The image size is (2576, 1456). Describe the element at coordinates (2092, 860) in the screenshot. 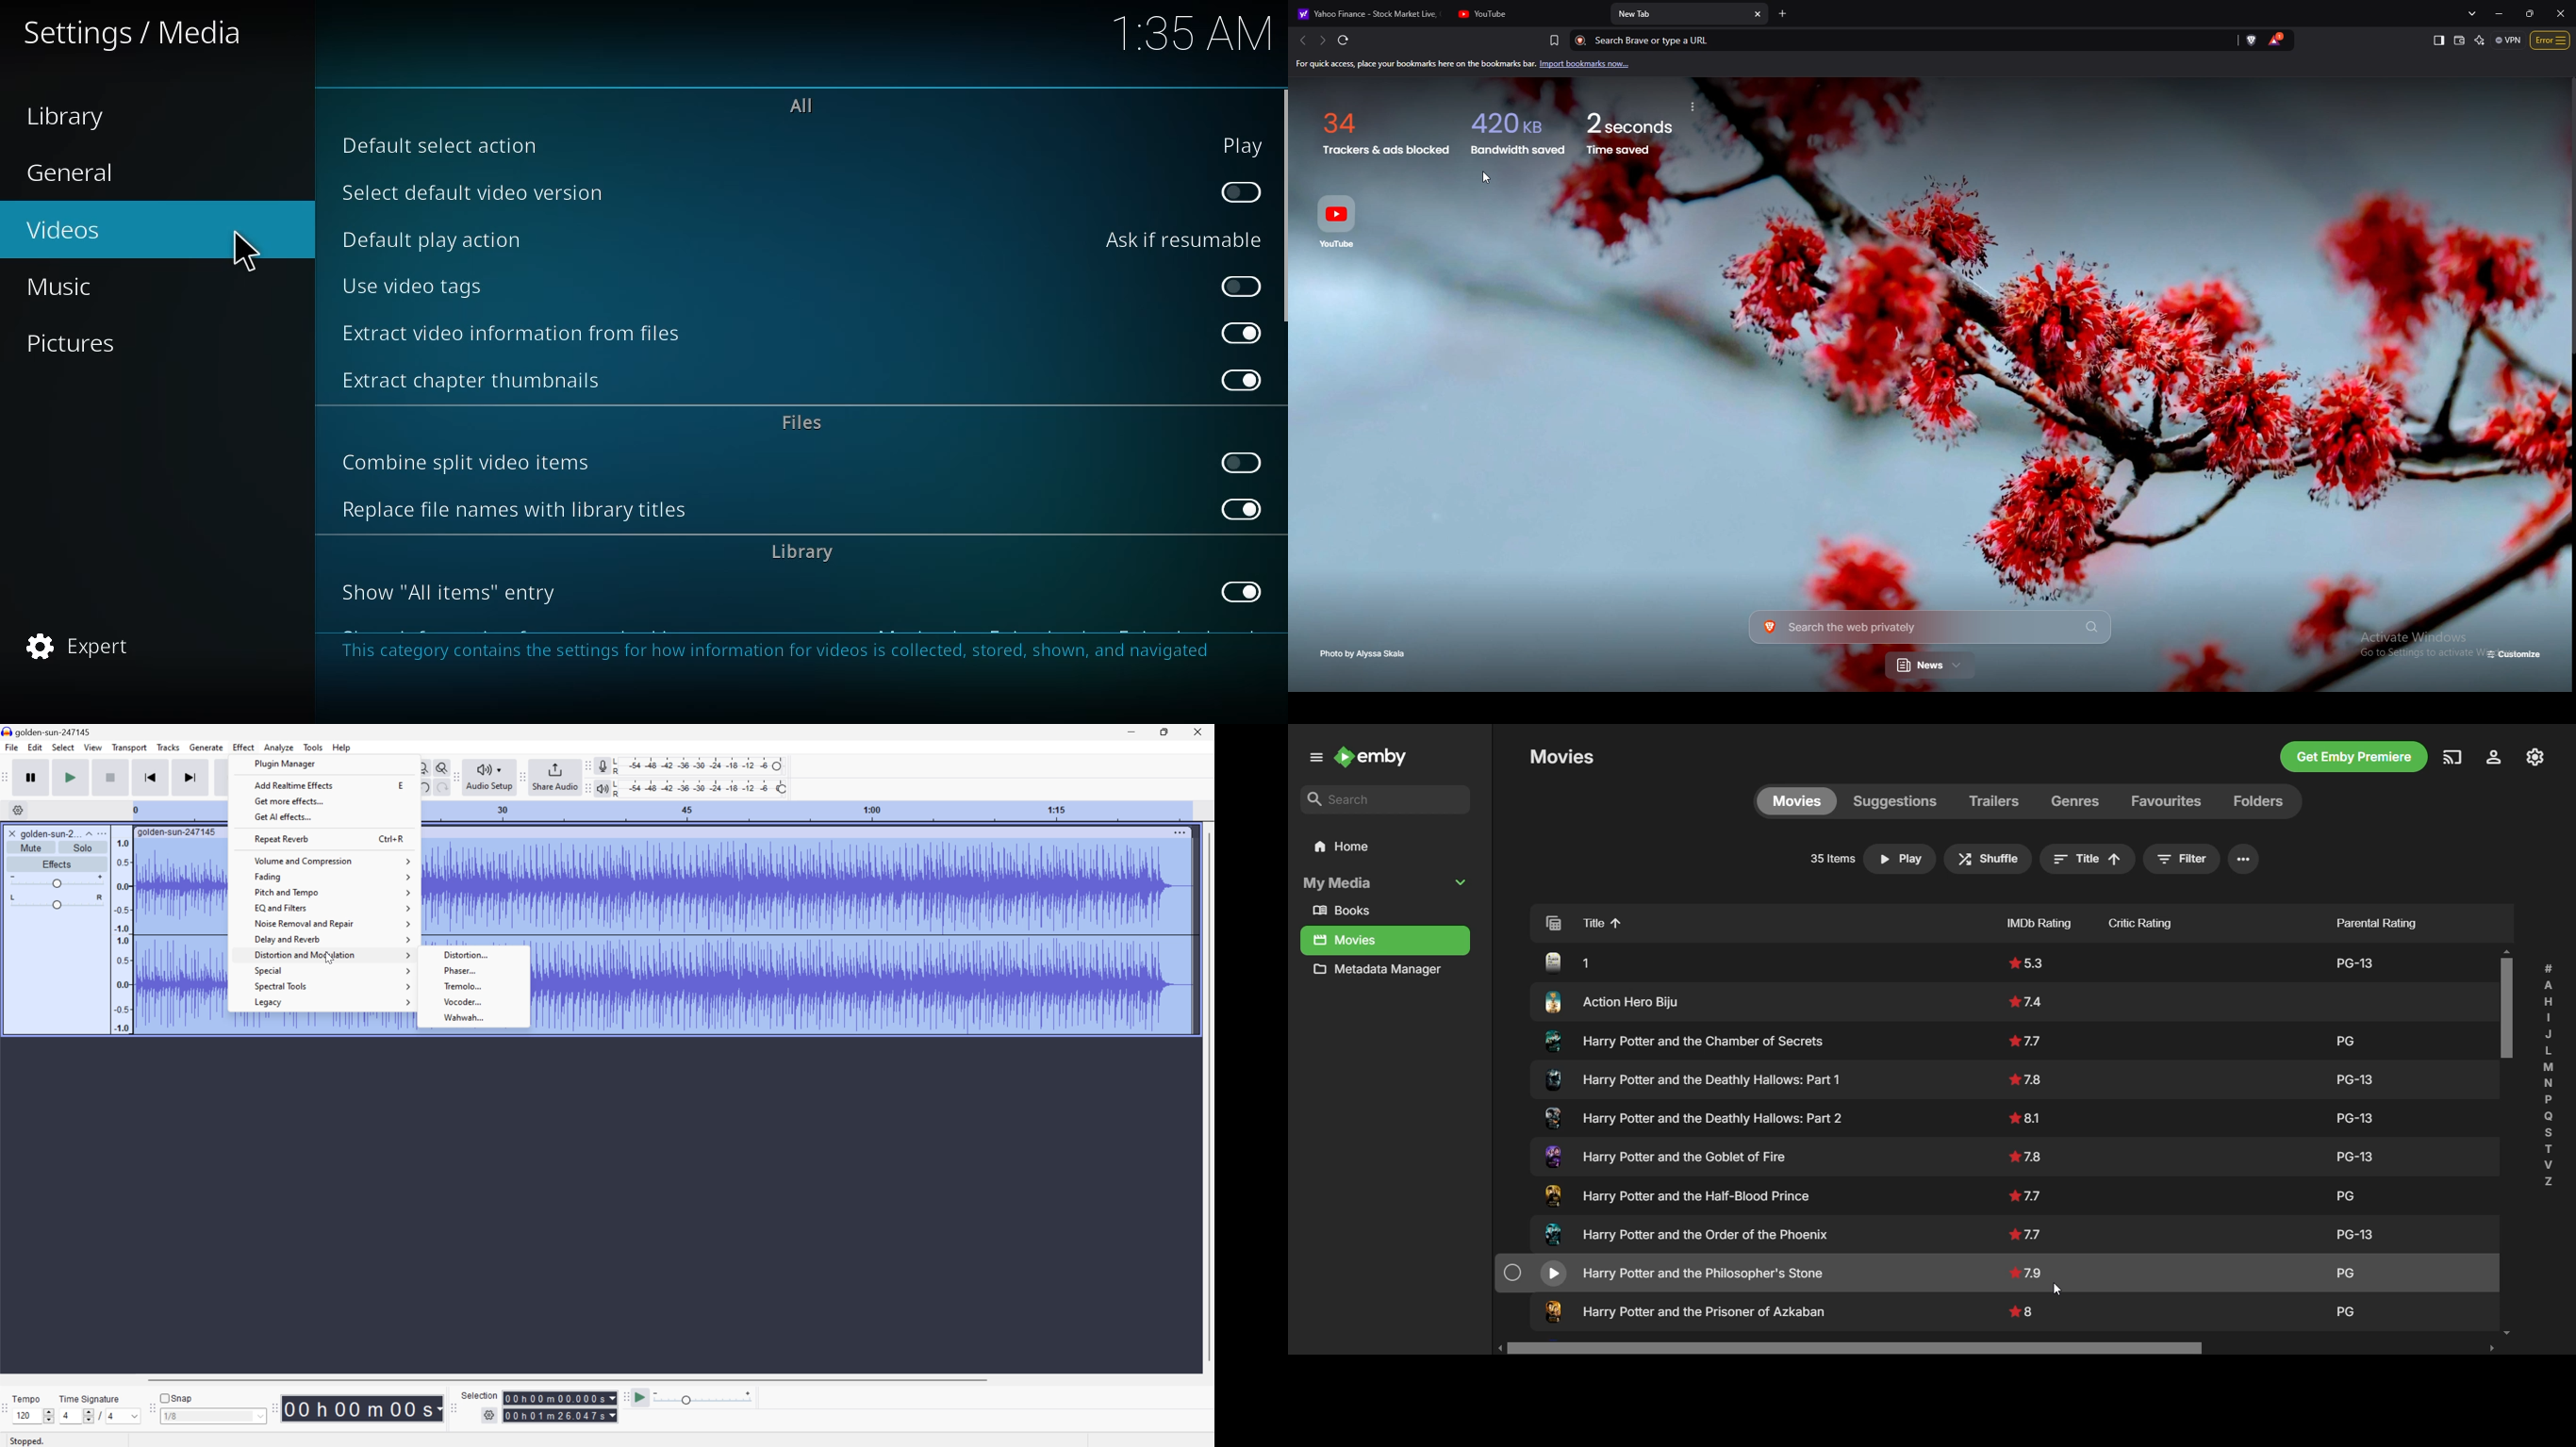

I see `Current Movies Sort order` at that location.